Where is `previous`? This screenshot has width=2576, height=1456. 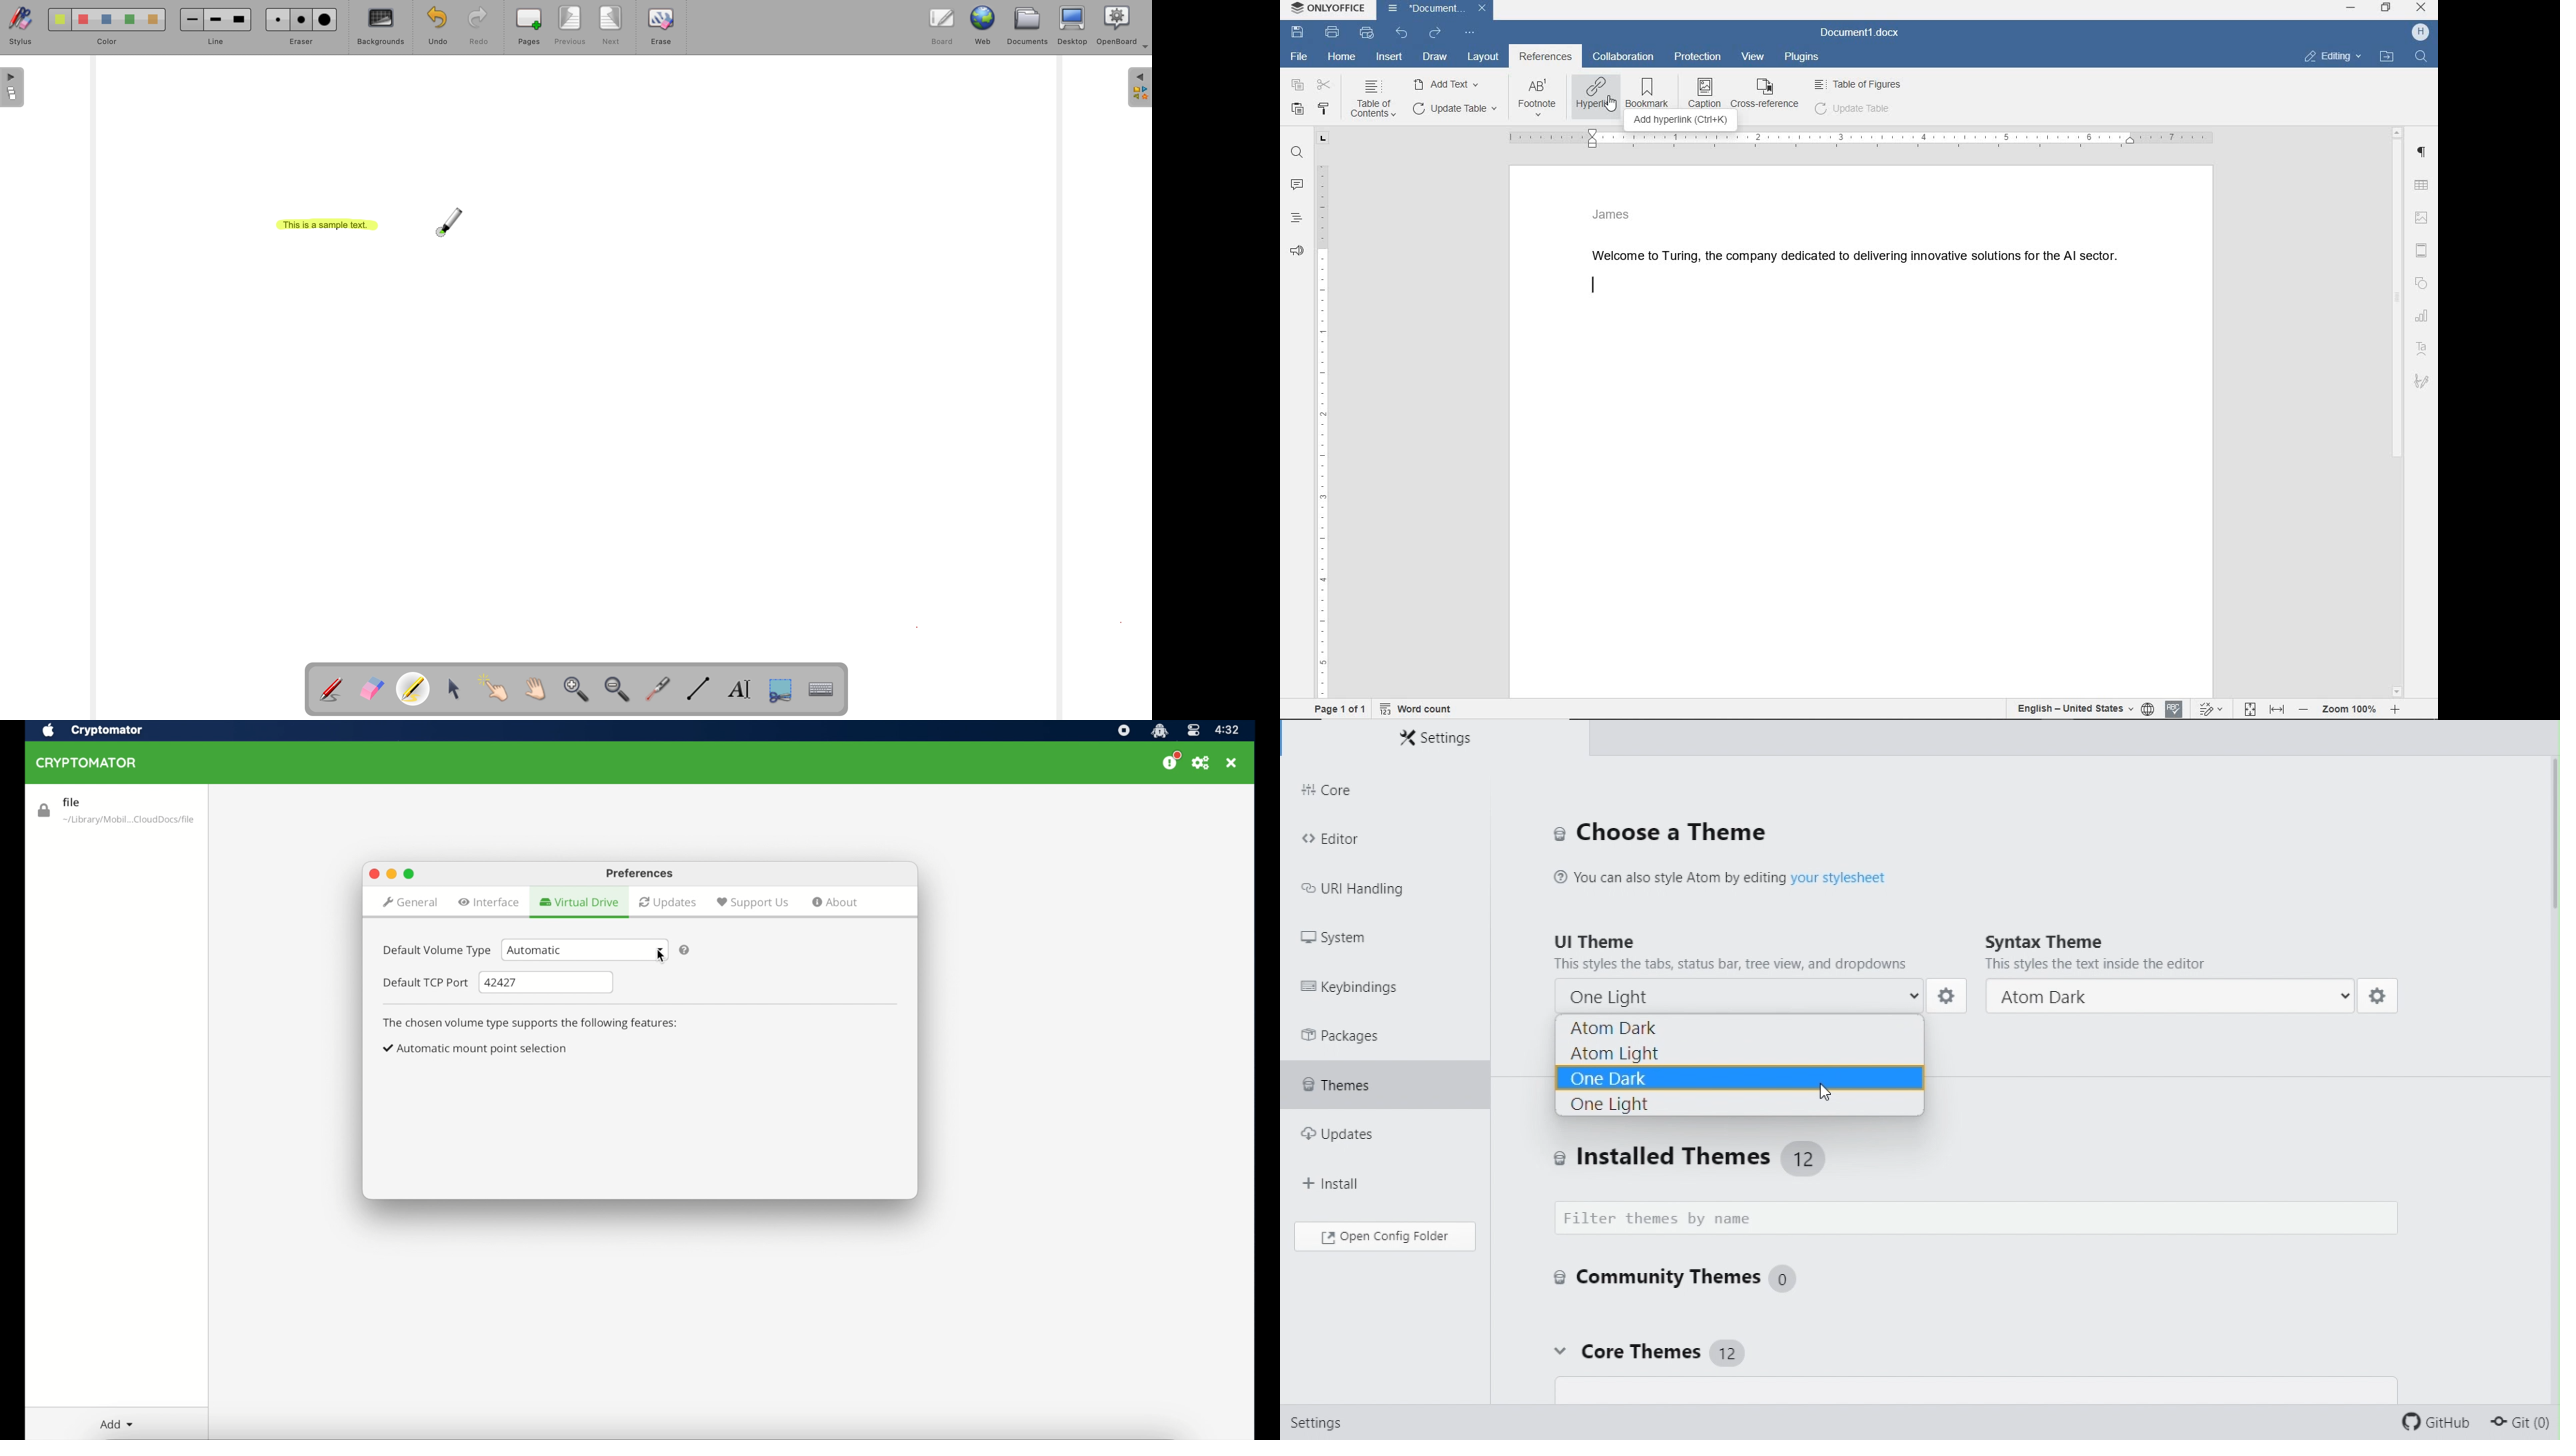
previous is located at coordinates (570, 26).